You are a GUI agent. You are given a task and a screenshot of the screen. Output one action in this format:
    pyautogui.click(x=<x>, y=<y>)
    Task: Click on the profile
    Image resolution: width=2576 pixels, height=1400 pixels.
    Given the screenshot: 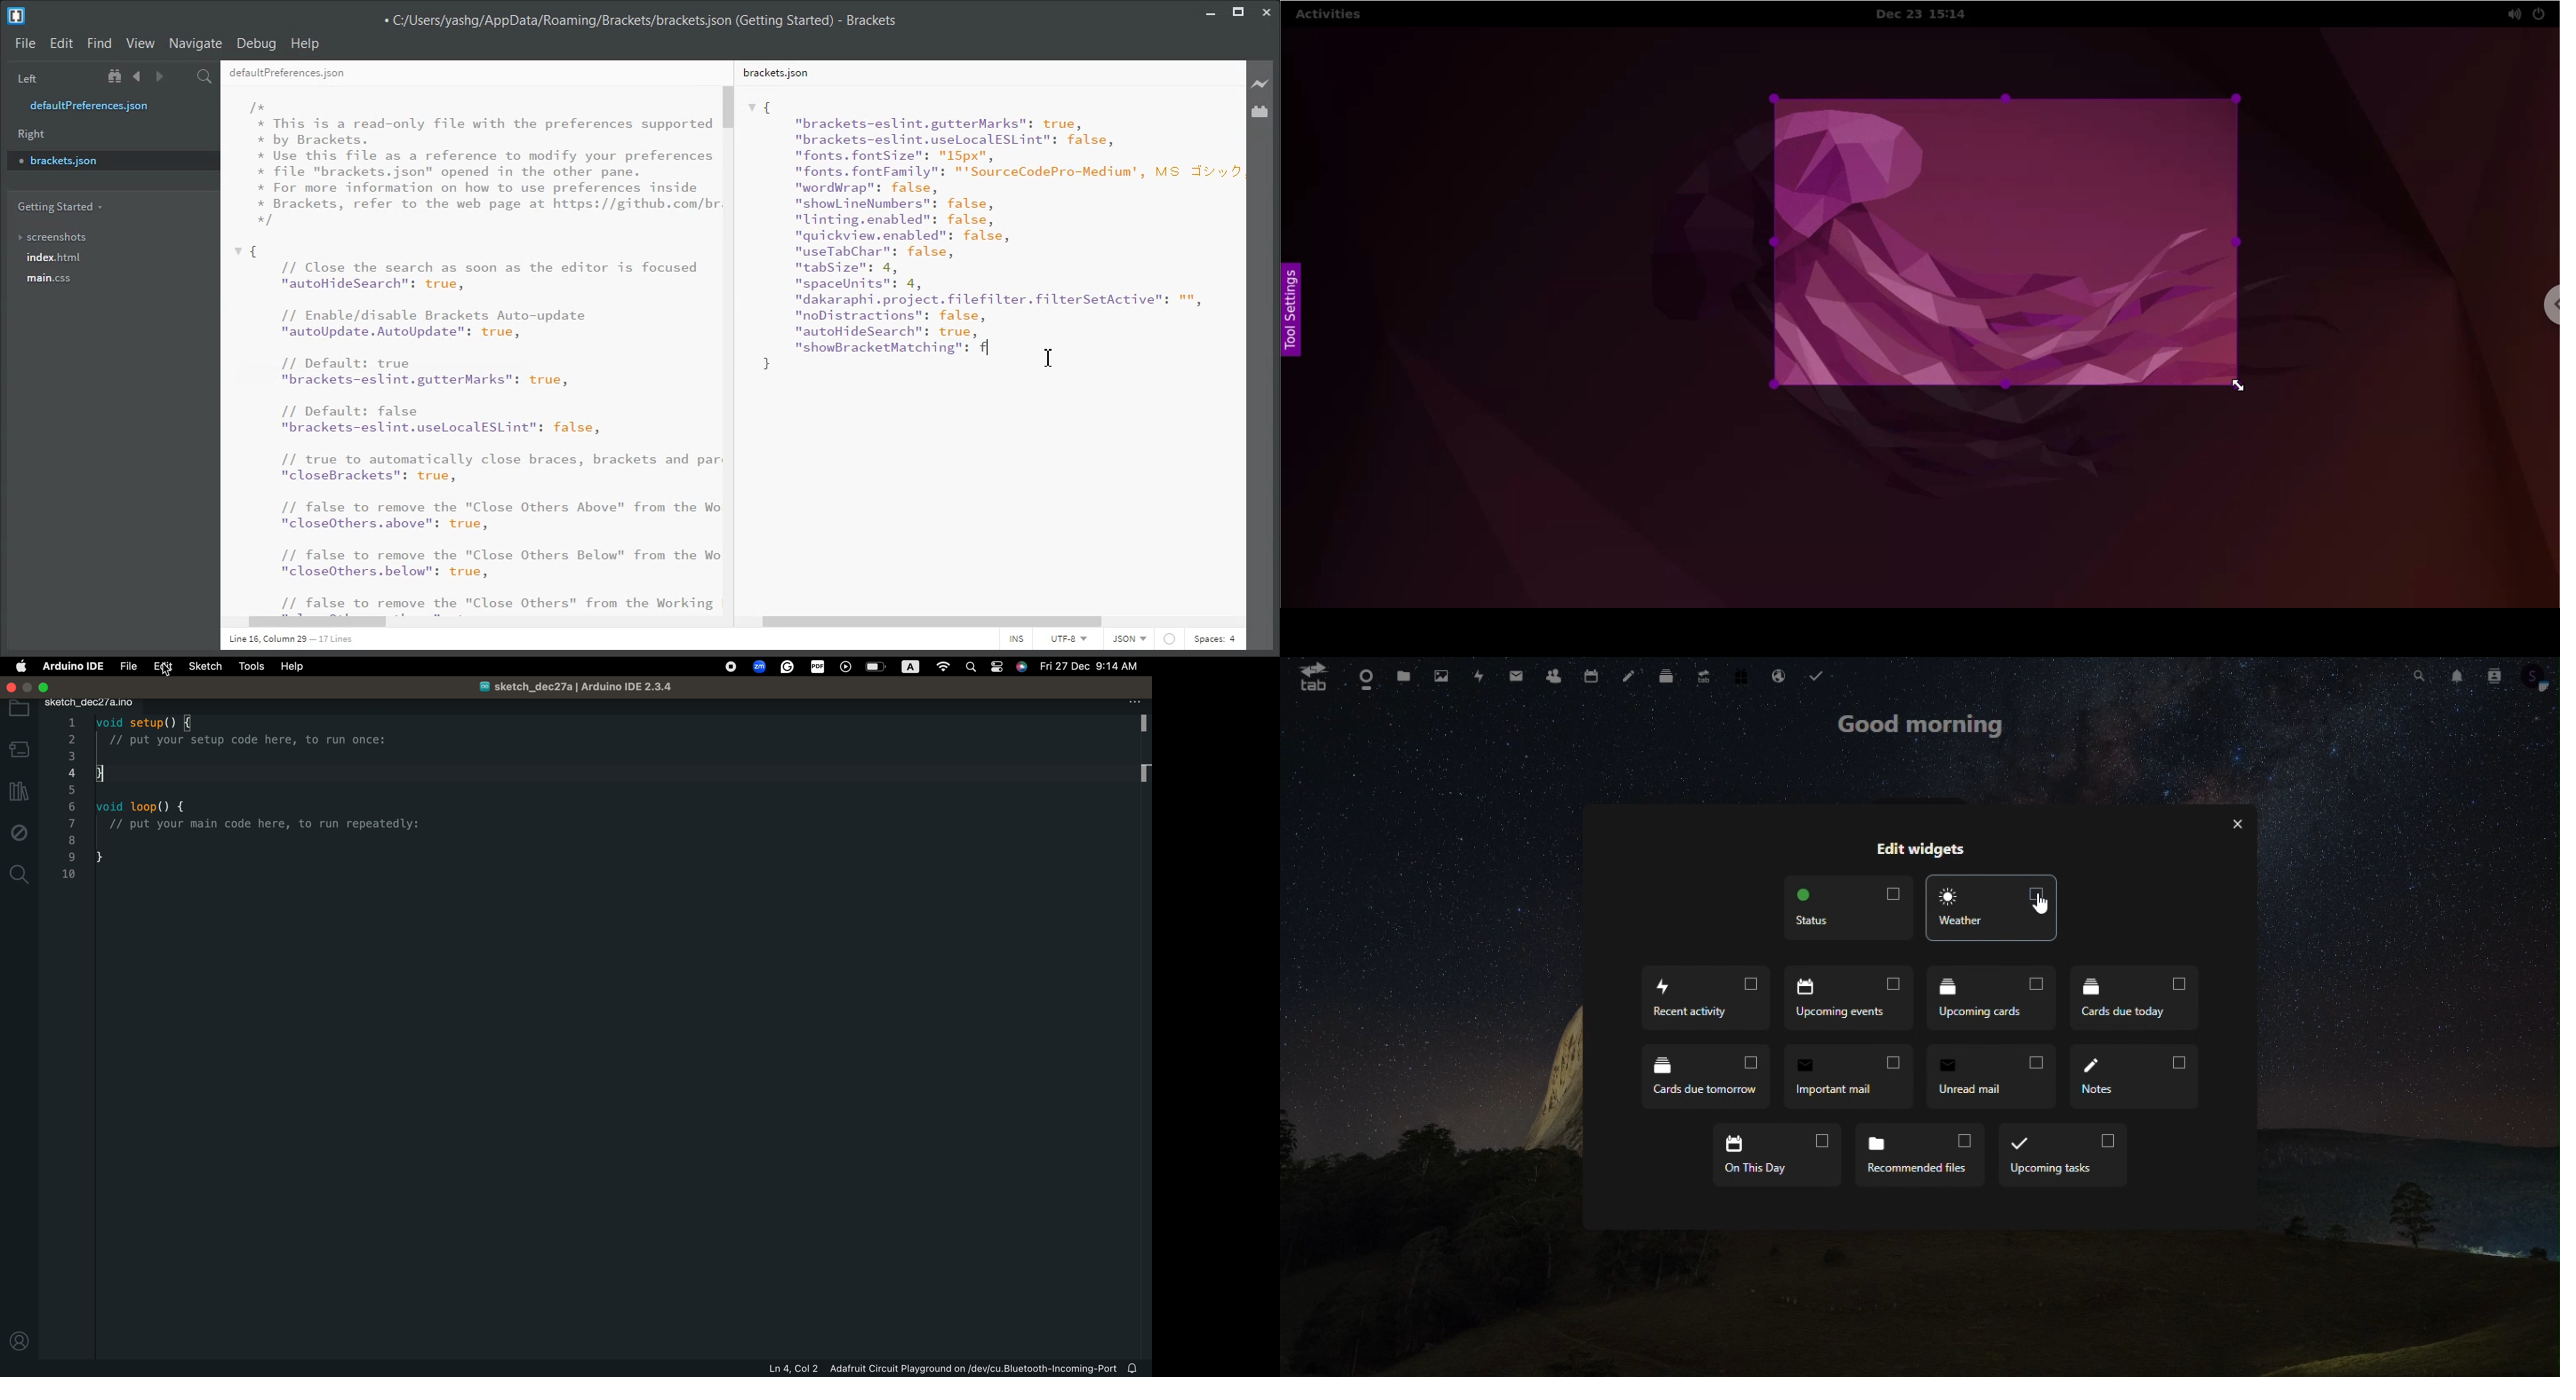 What is the action you would take?
    pyautogui.click(x=2535, y=676)
    